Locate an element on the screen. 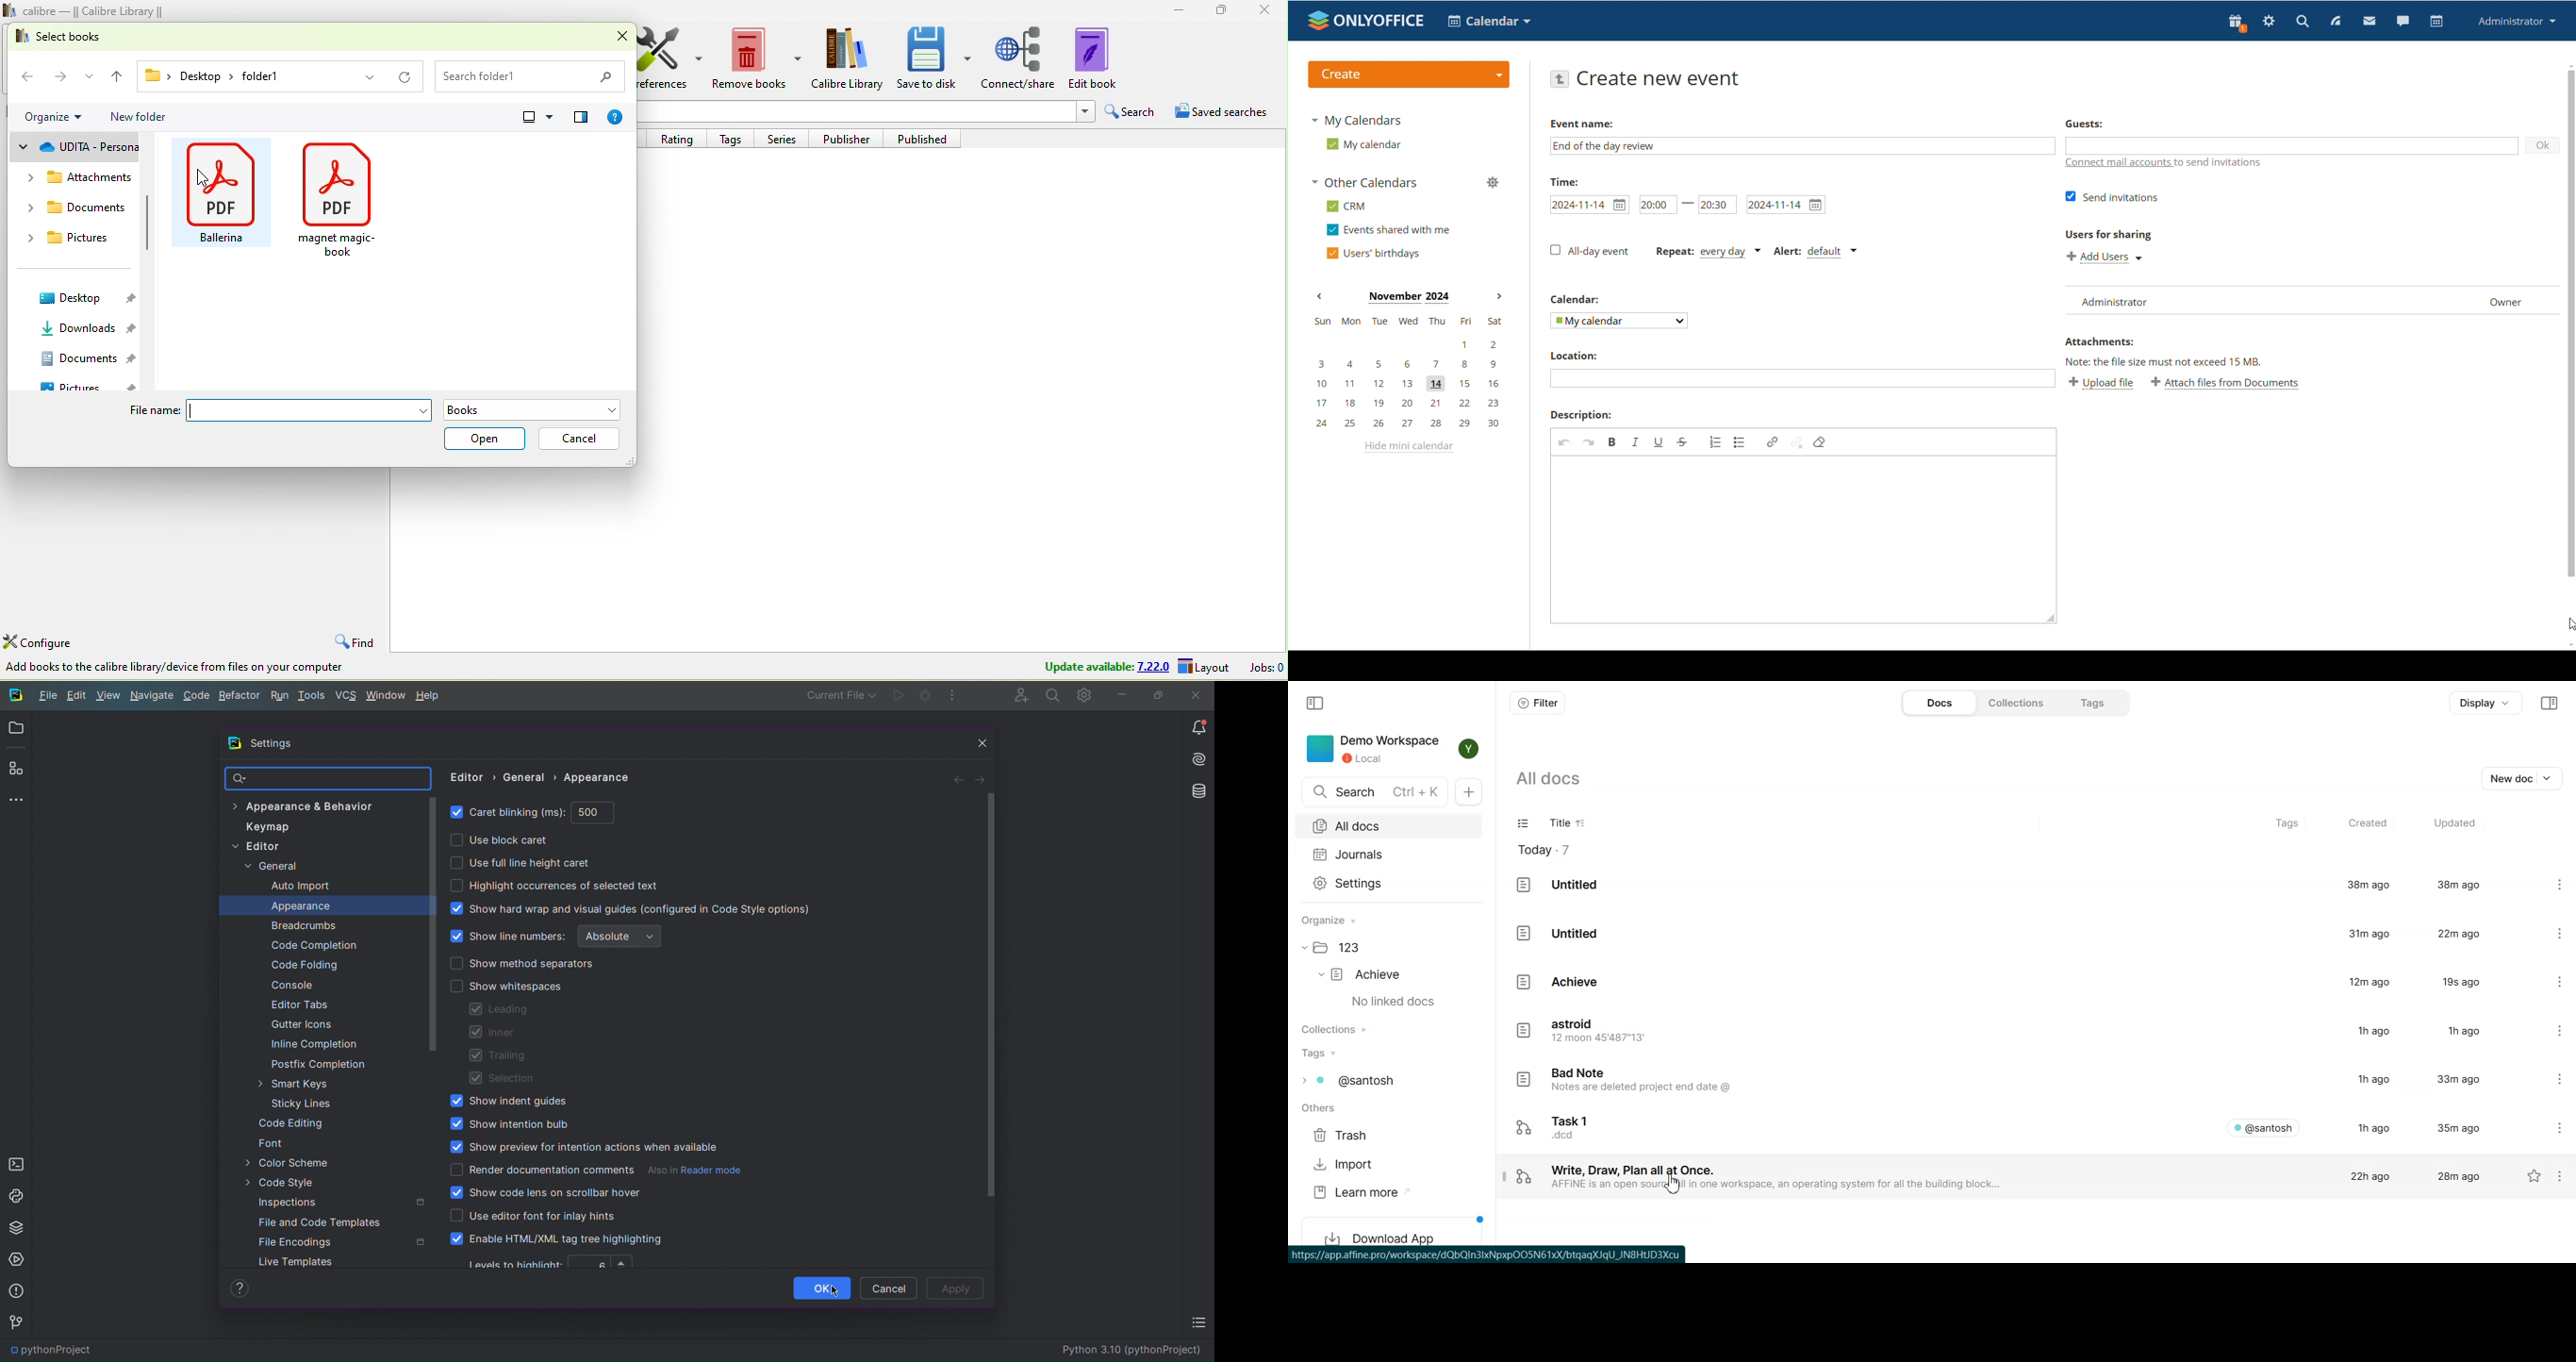  Color Scheme is located at coordinates (294, 1163).